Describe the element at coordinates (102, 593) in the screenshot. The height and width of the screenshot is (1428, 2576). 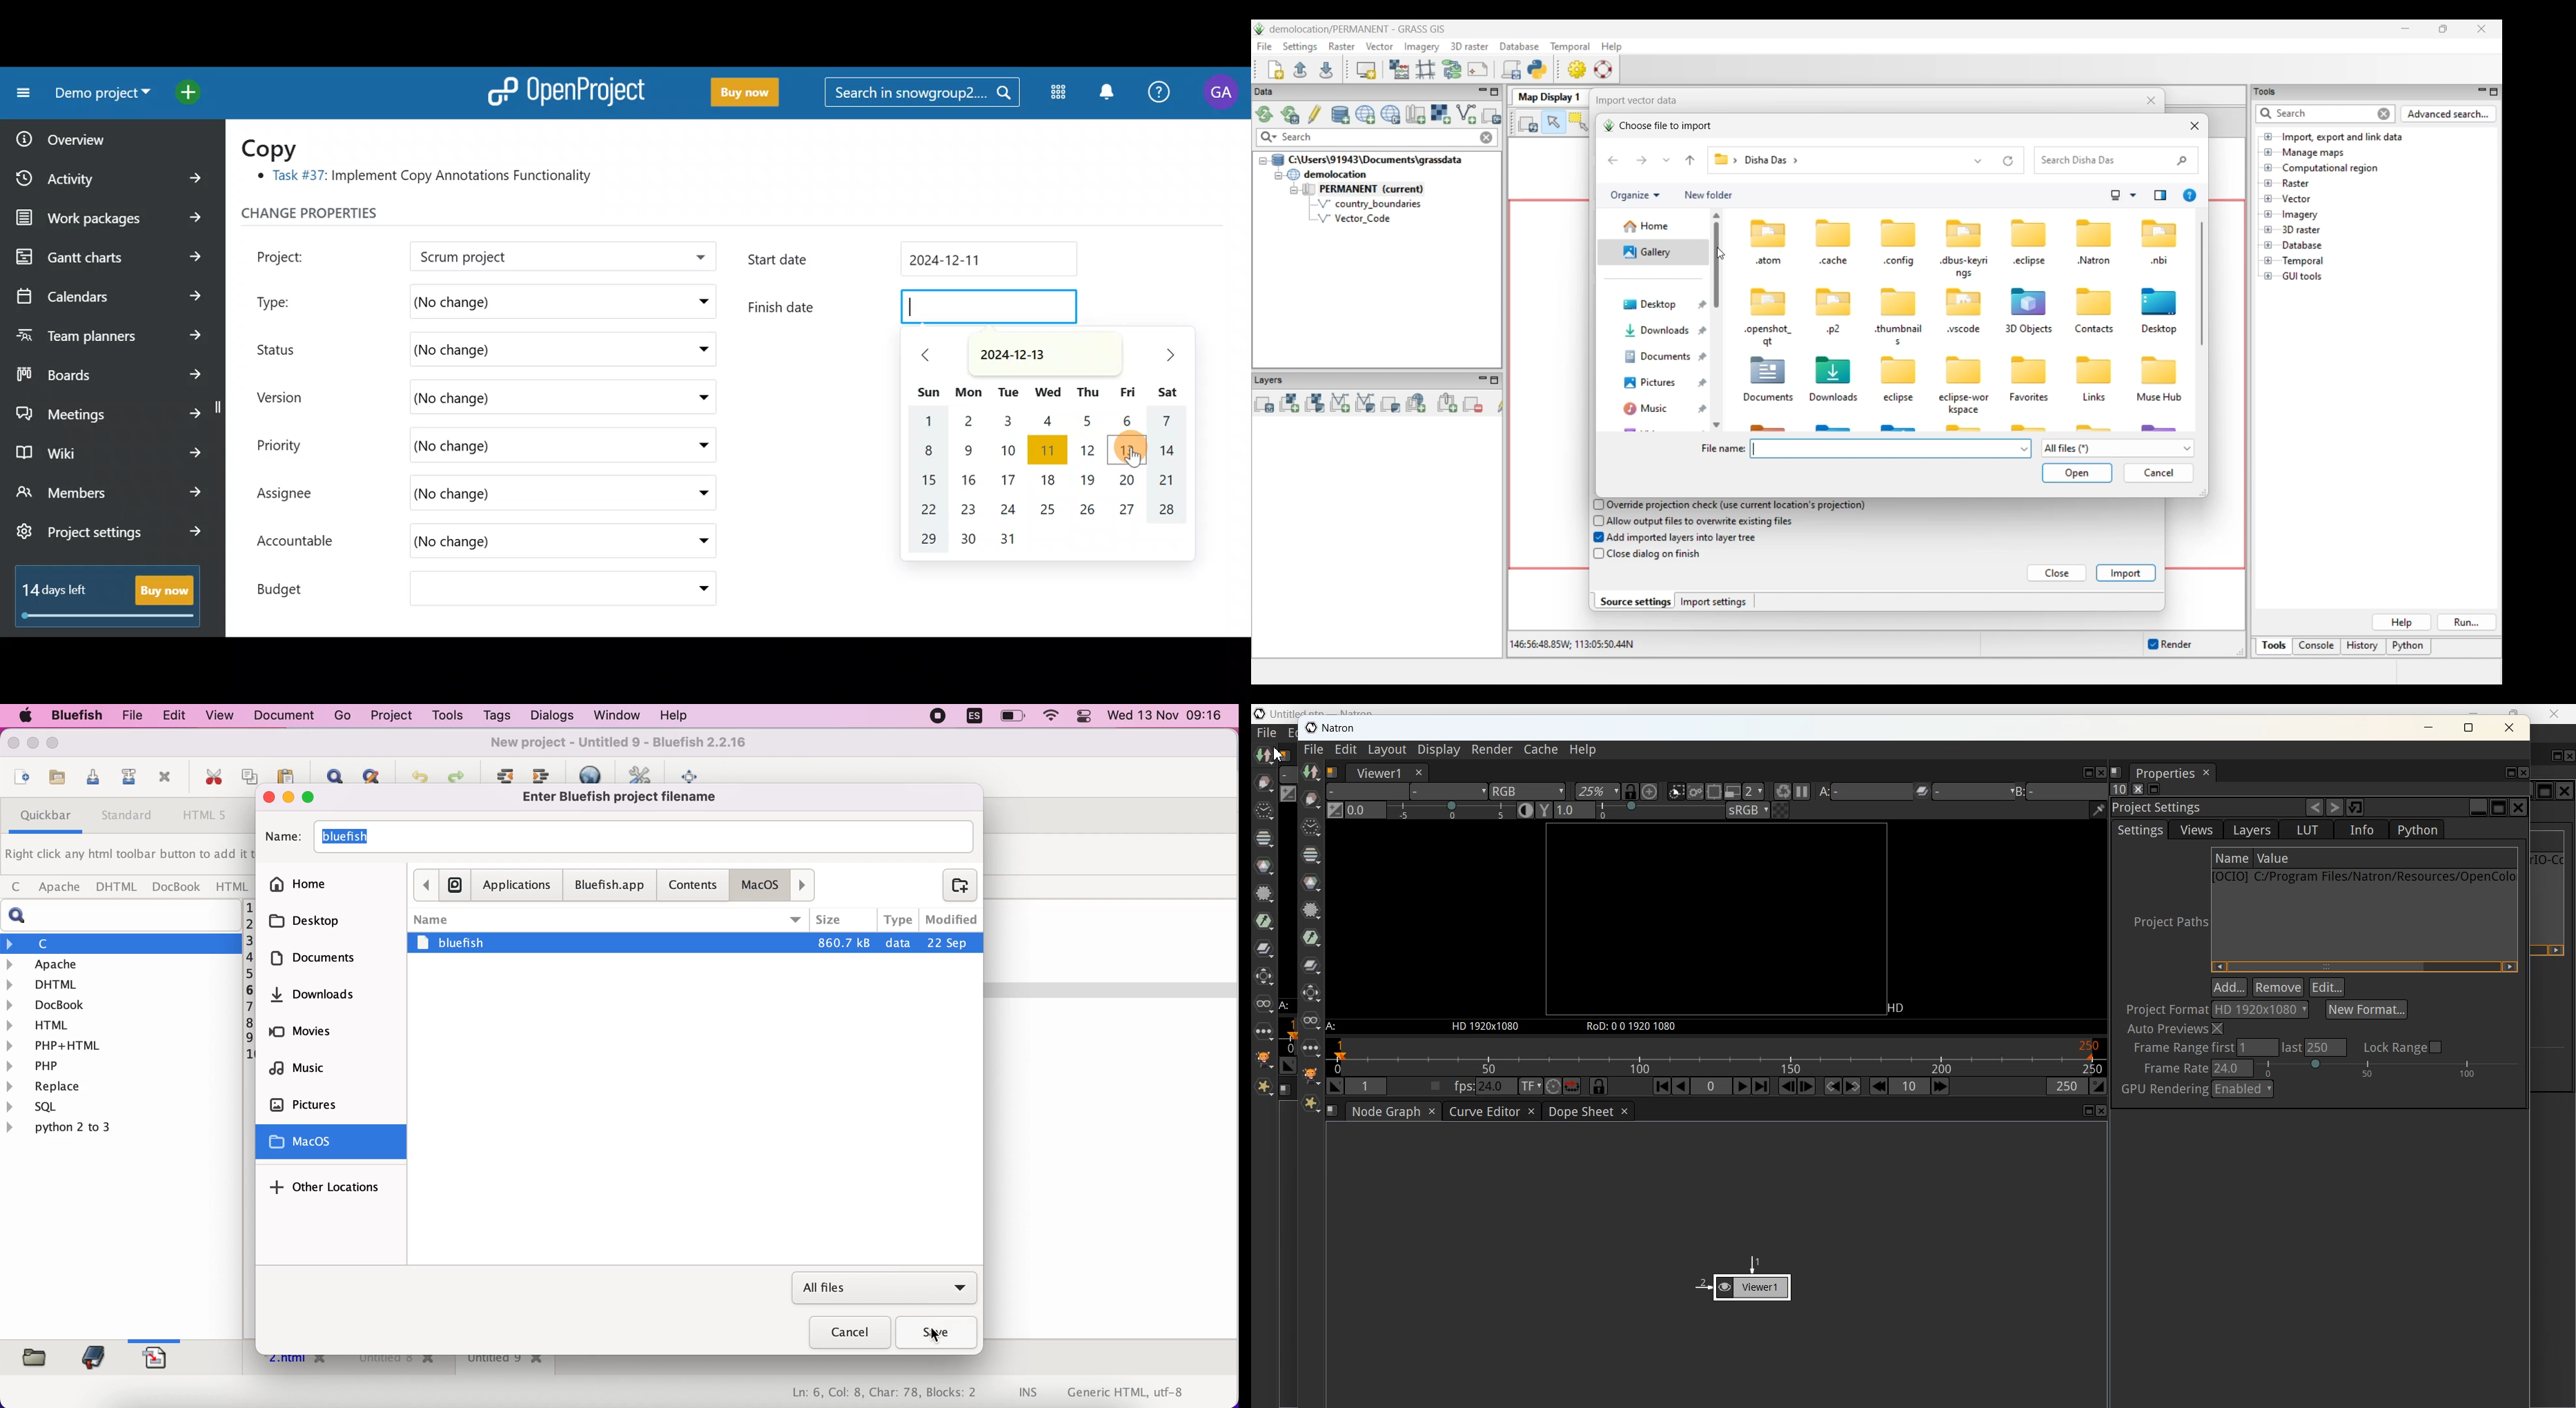
I see `14 days left - Buy now` at that location.